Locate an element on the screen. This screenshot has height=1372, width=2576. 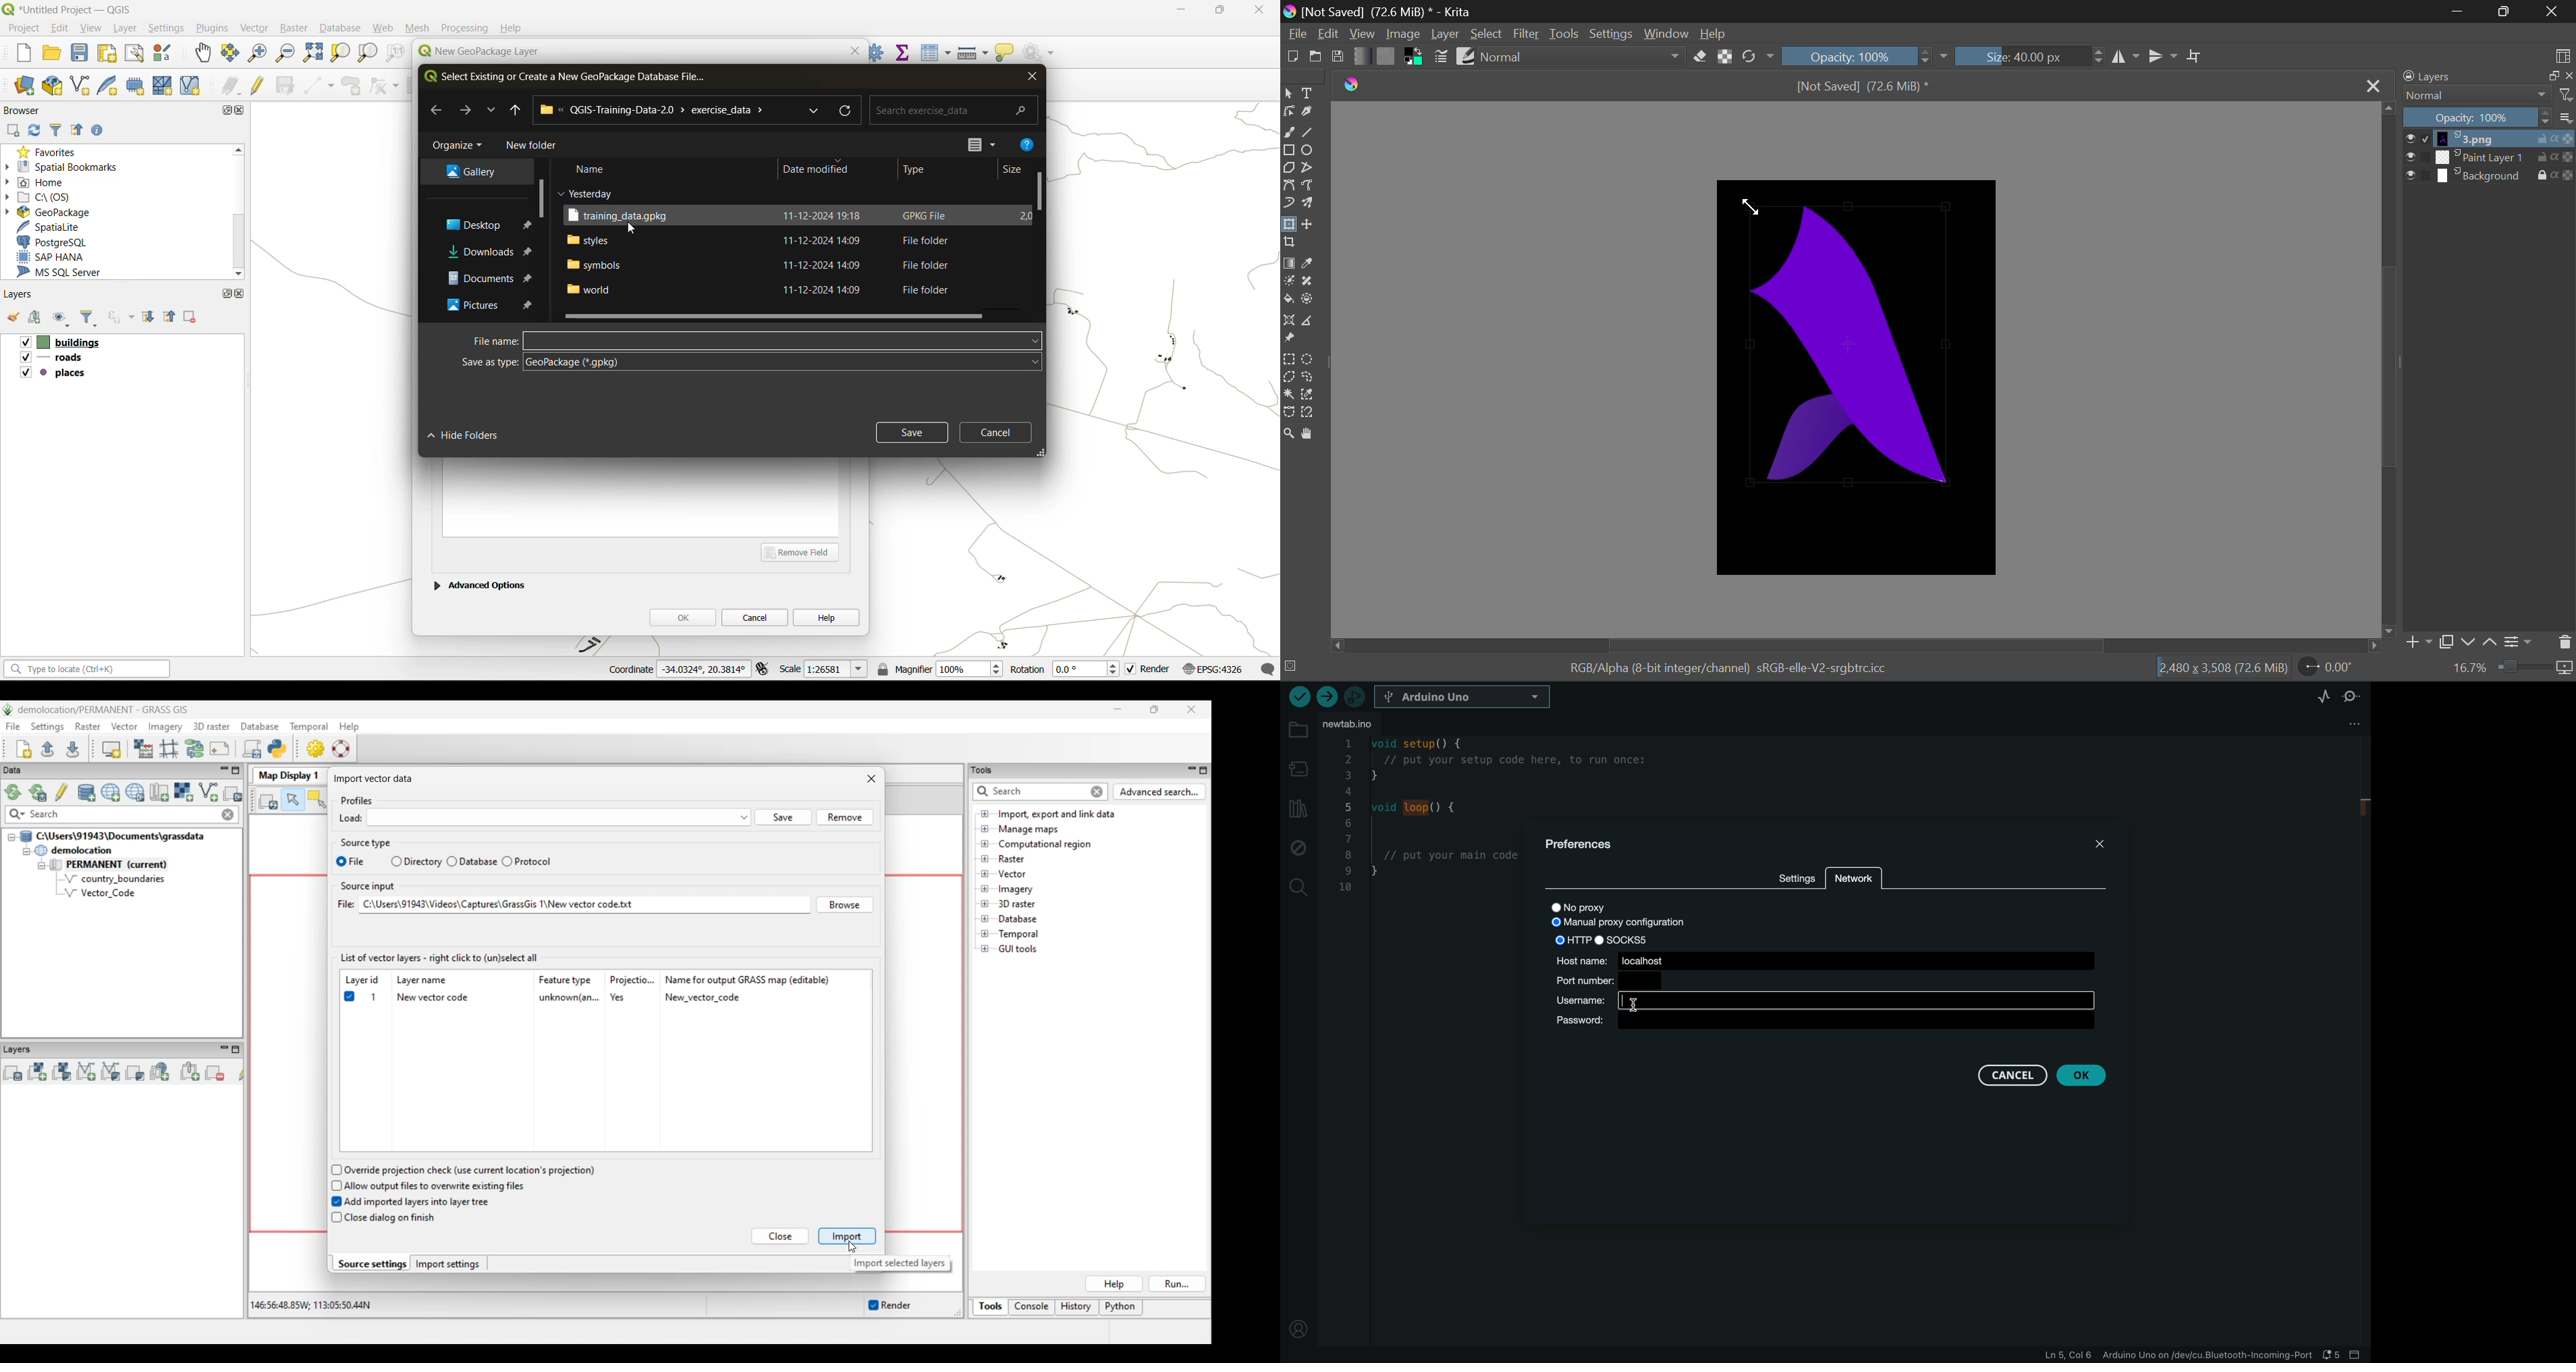
RGB/Alpha (8-bit integer/channel) sRGB-elle-V2-srgbtrcicc is located at coordinates (1730, 669).